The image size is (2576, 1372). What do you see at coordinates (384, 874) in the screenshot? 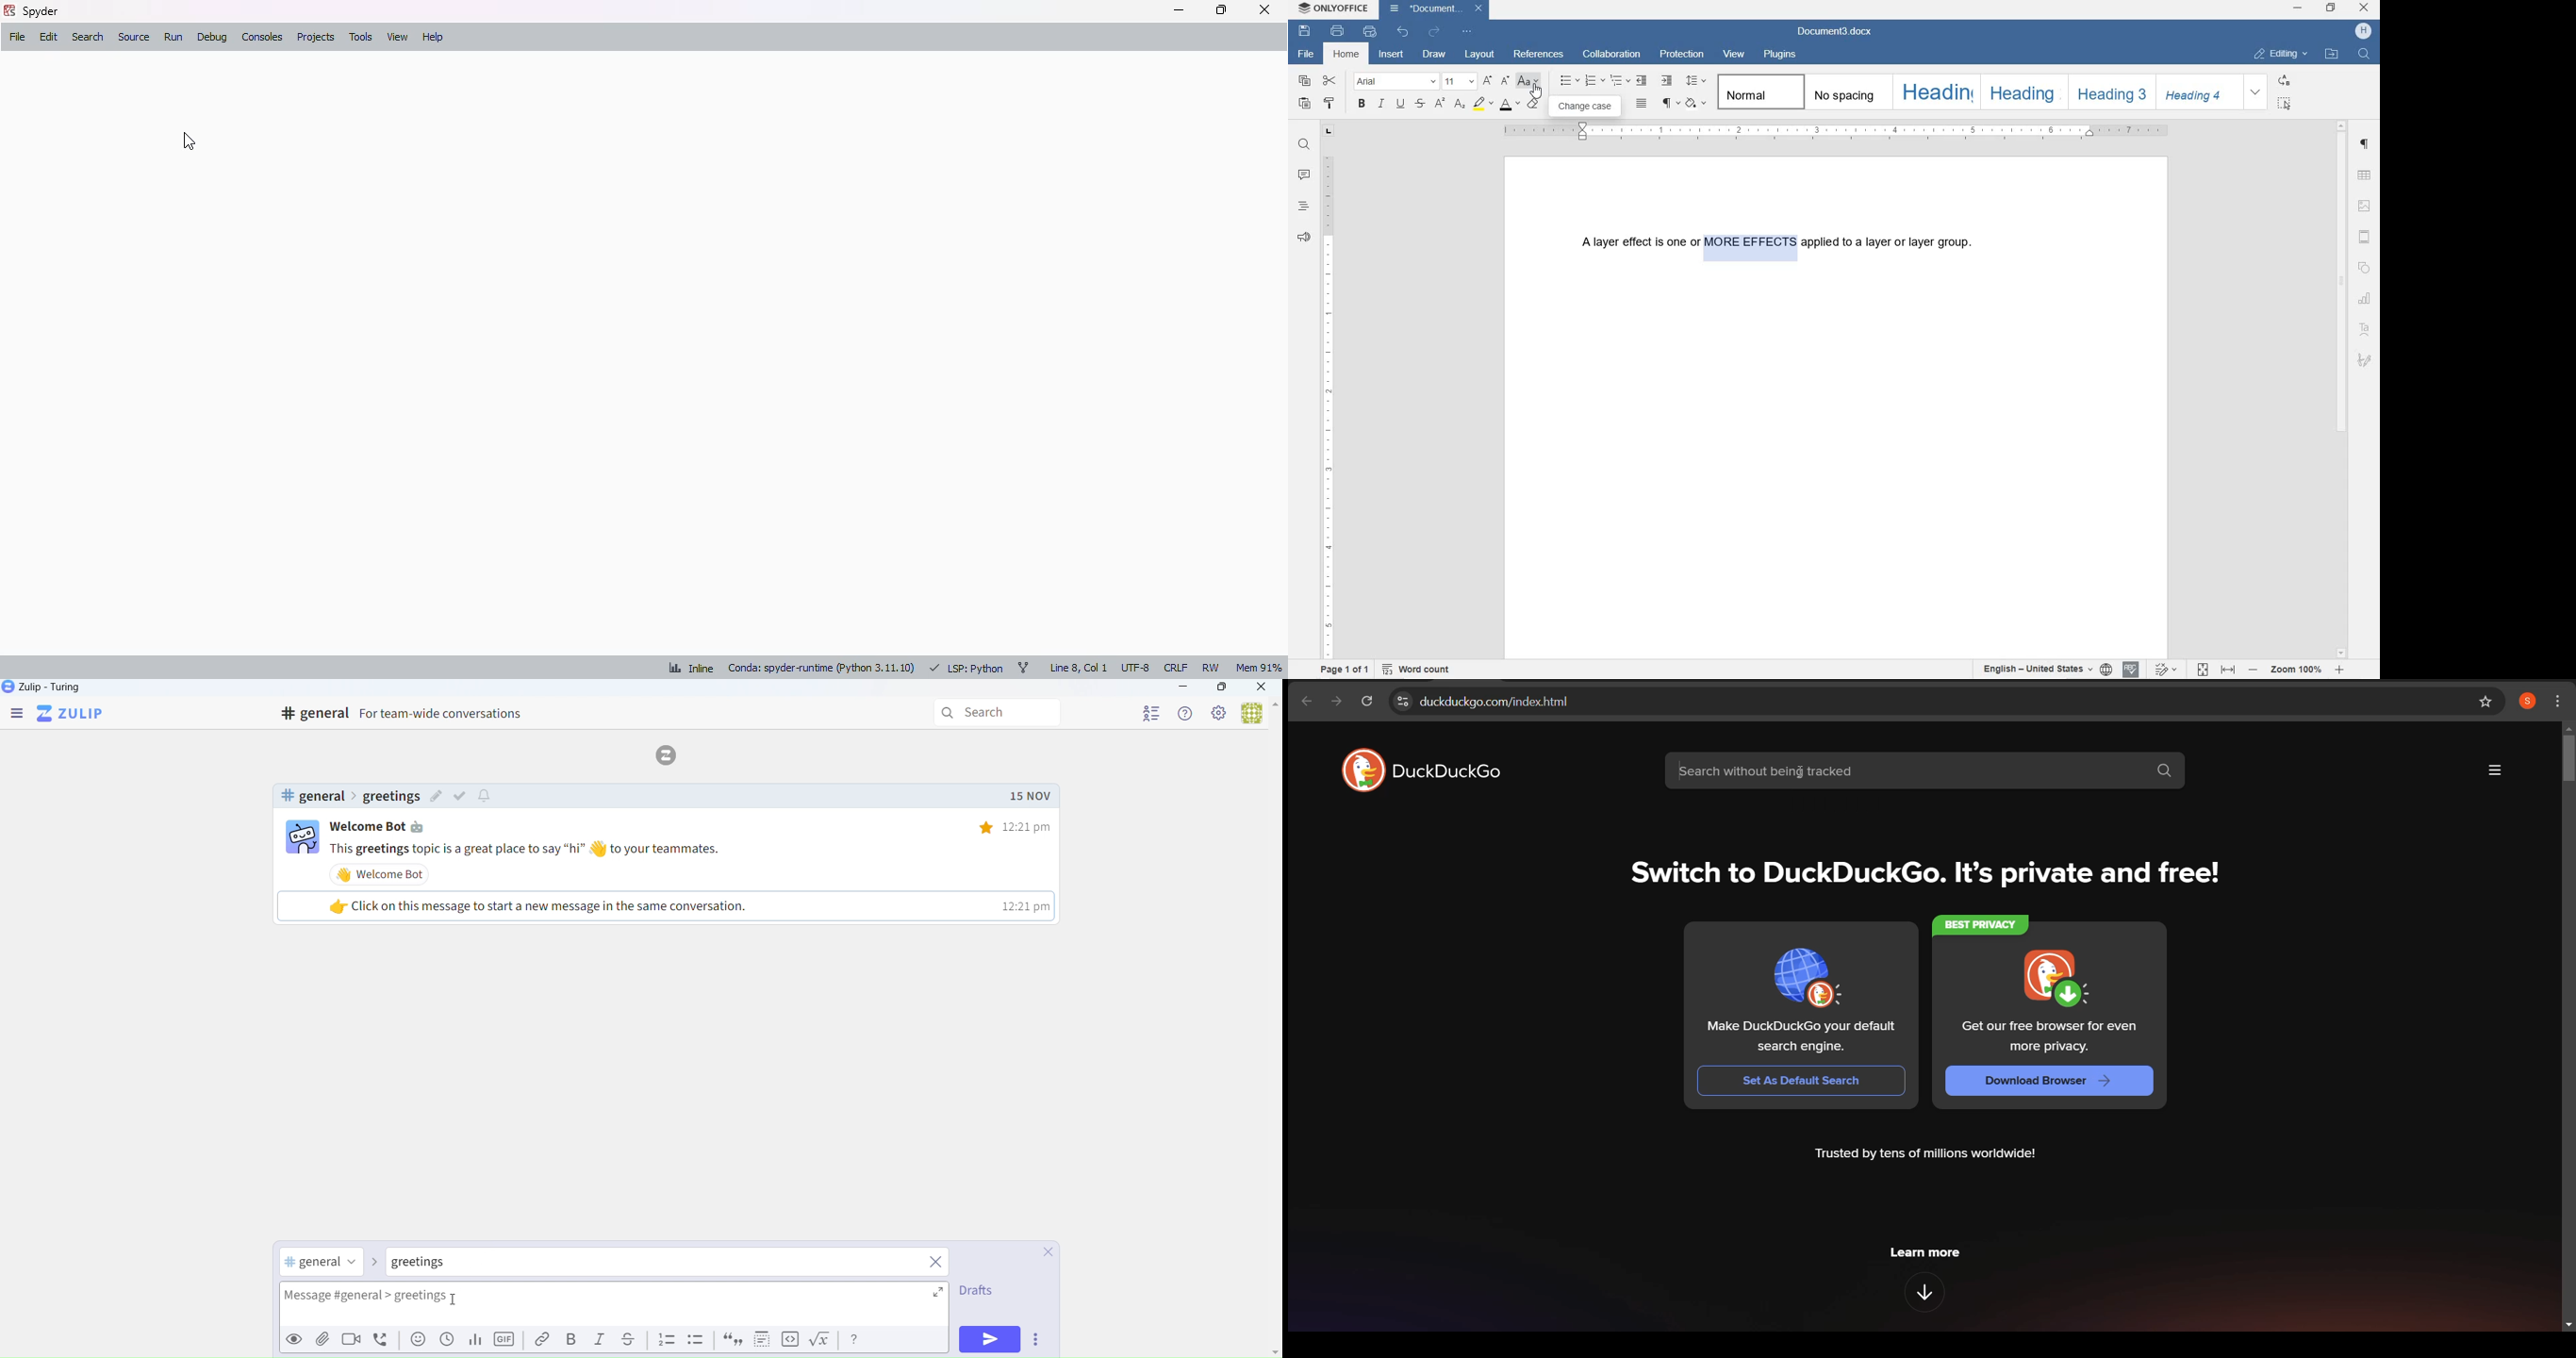
I see `welcome bot` at bounding box center [384, 874].